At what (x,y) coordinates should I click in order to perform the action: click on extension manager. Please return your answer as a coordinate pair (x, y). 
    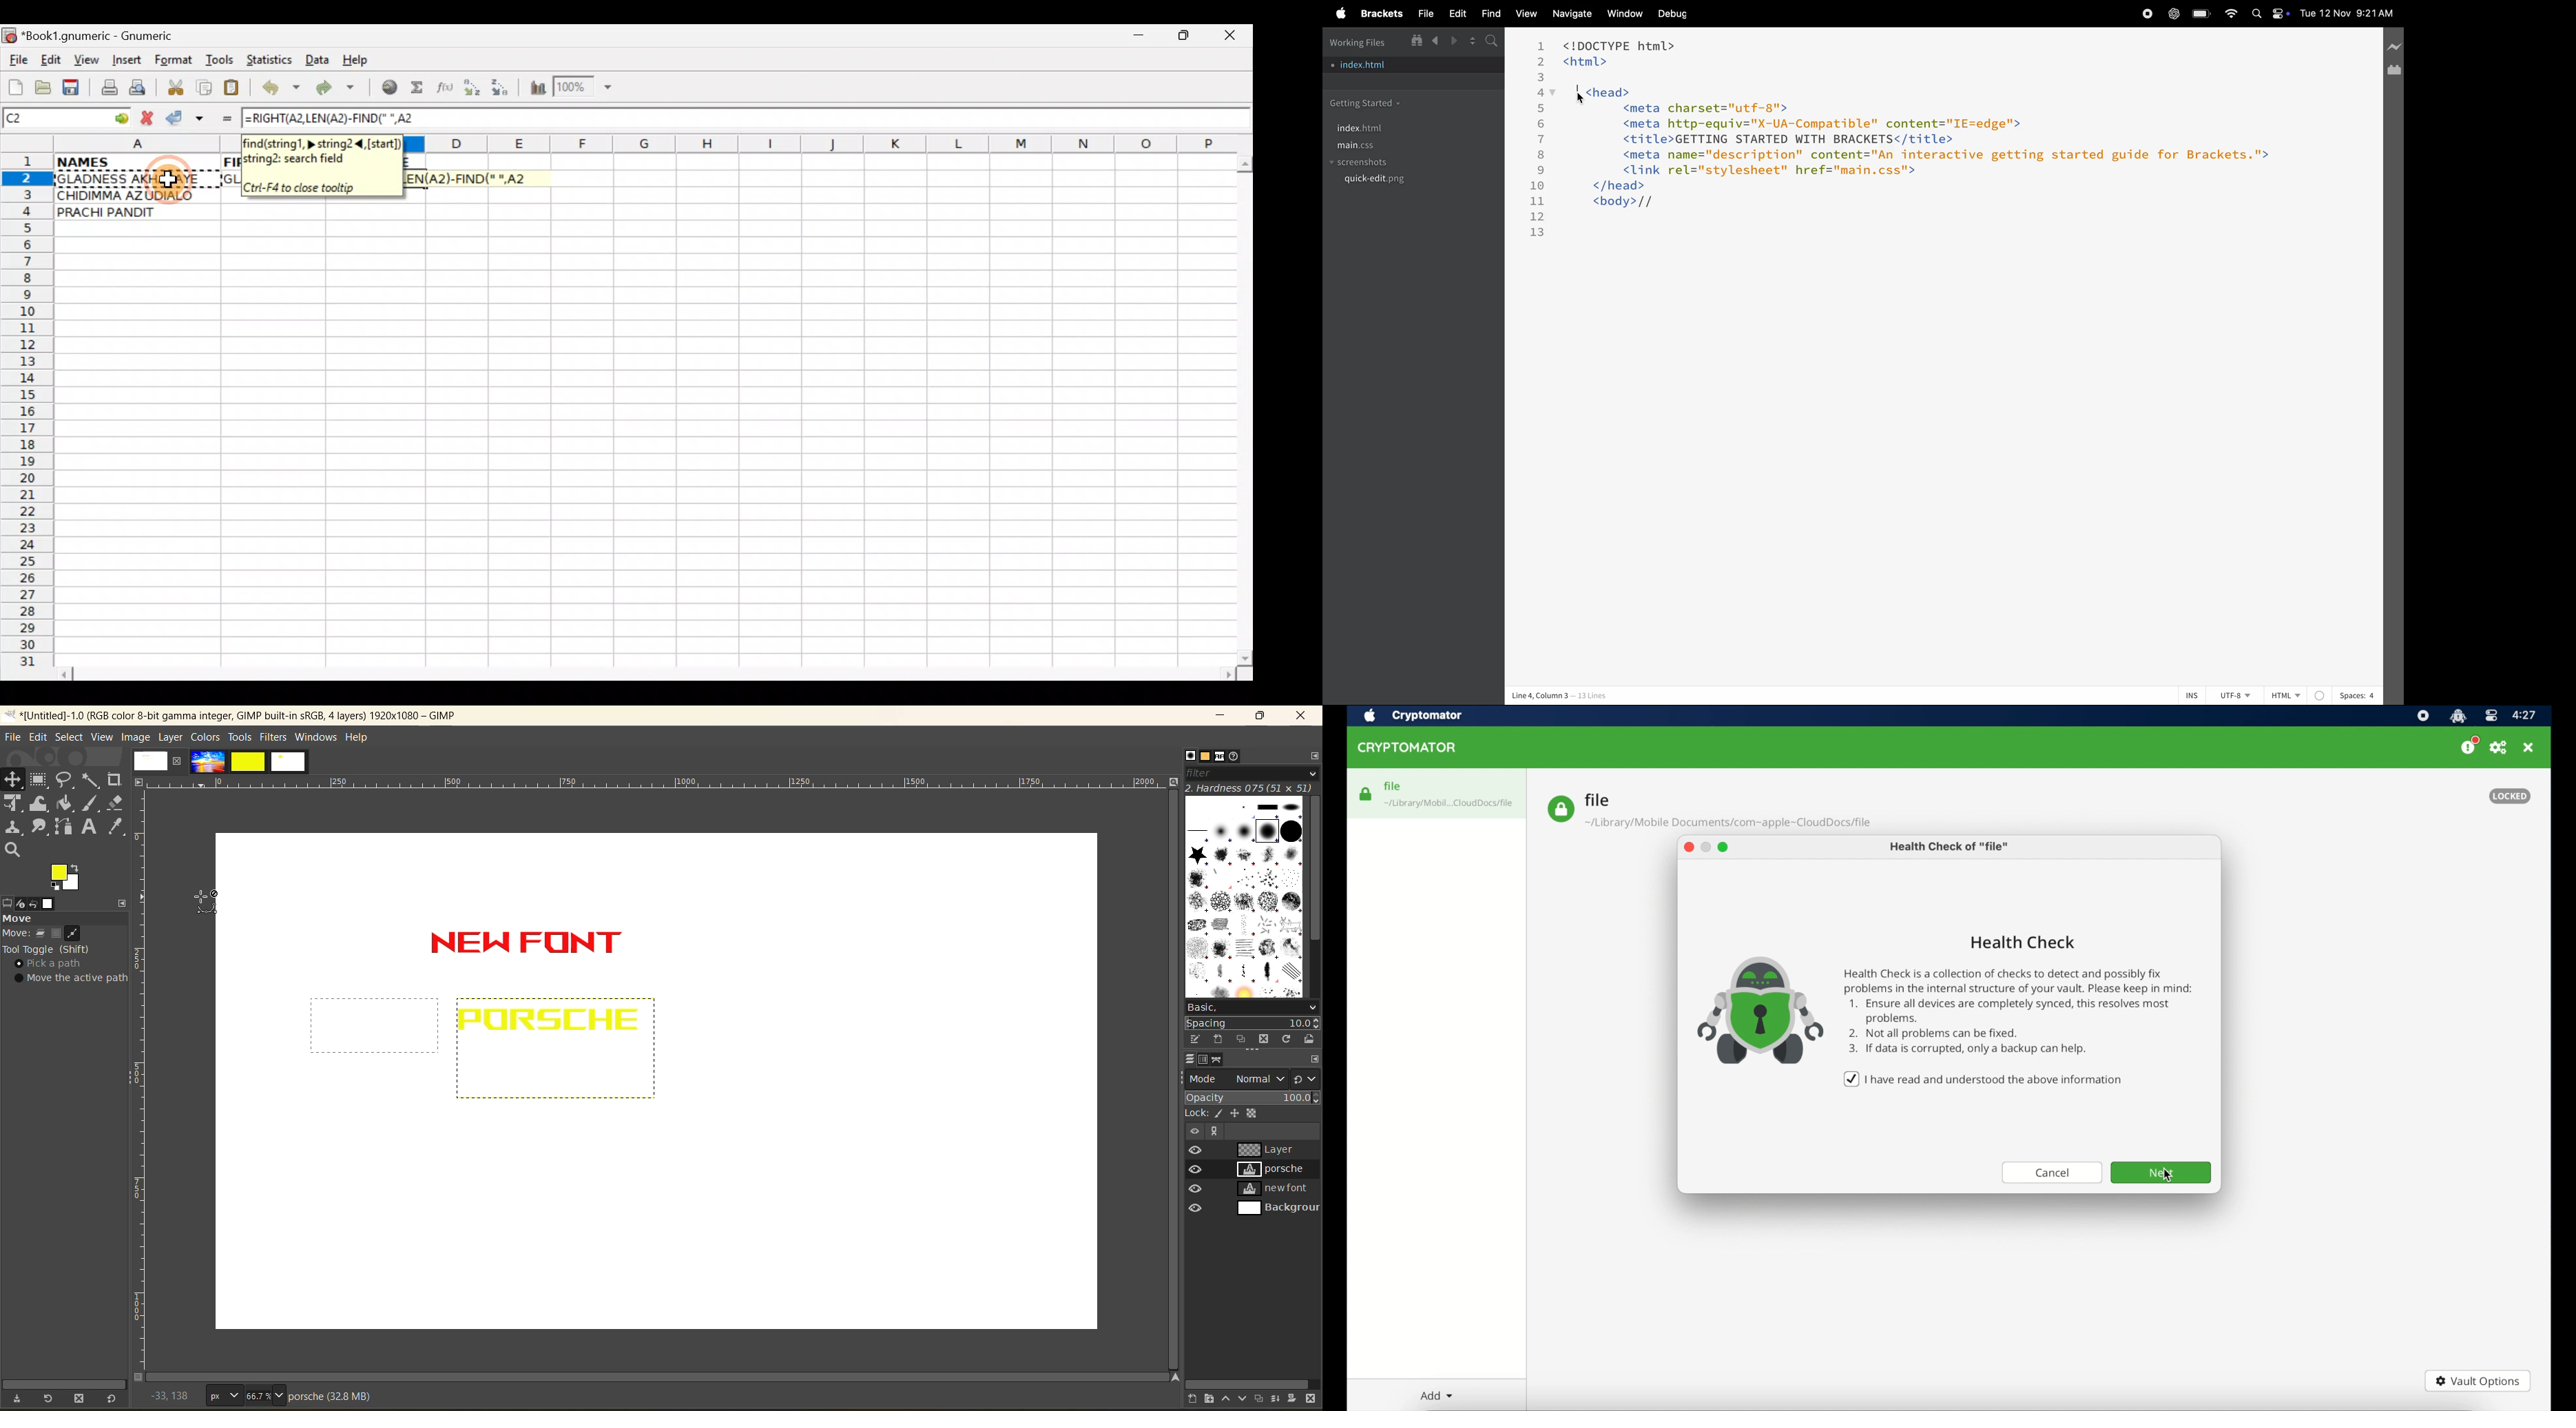
    Looking at the image, I should click on (2394, 71).